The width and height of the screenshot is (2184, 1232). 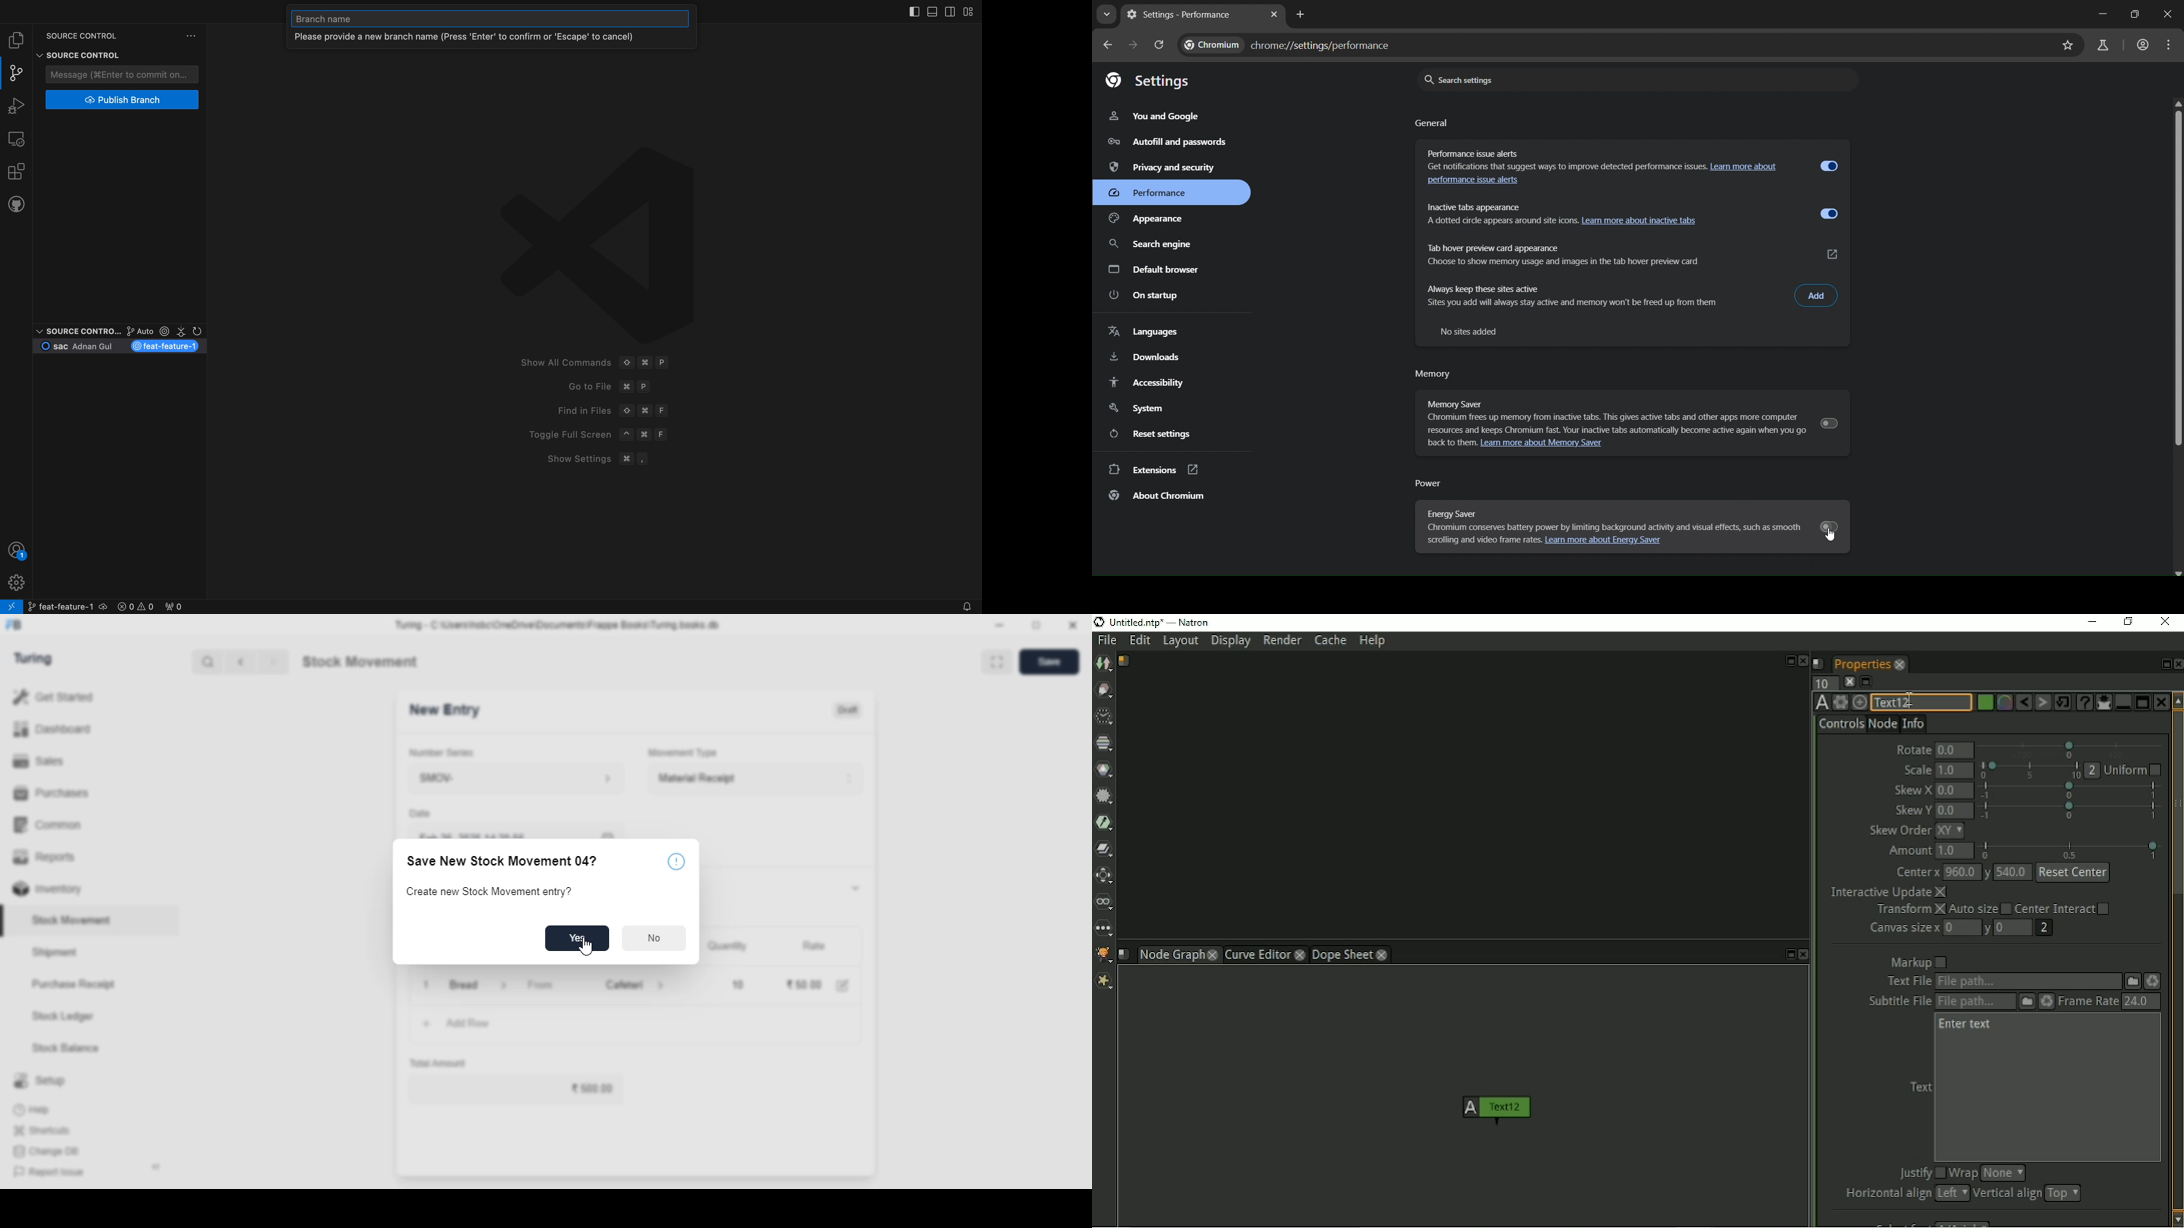 I want to click on toggle sidebar, so click(x=157, y=1167).